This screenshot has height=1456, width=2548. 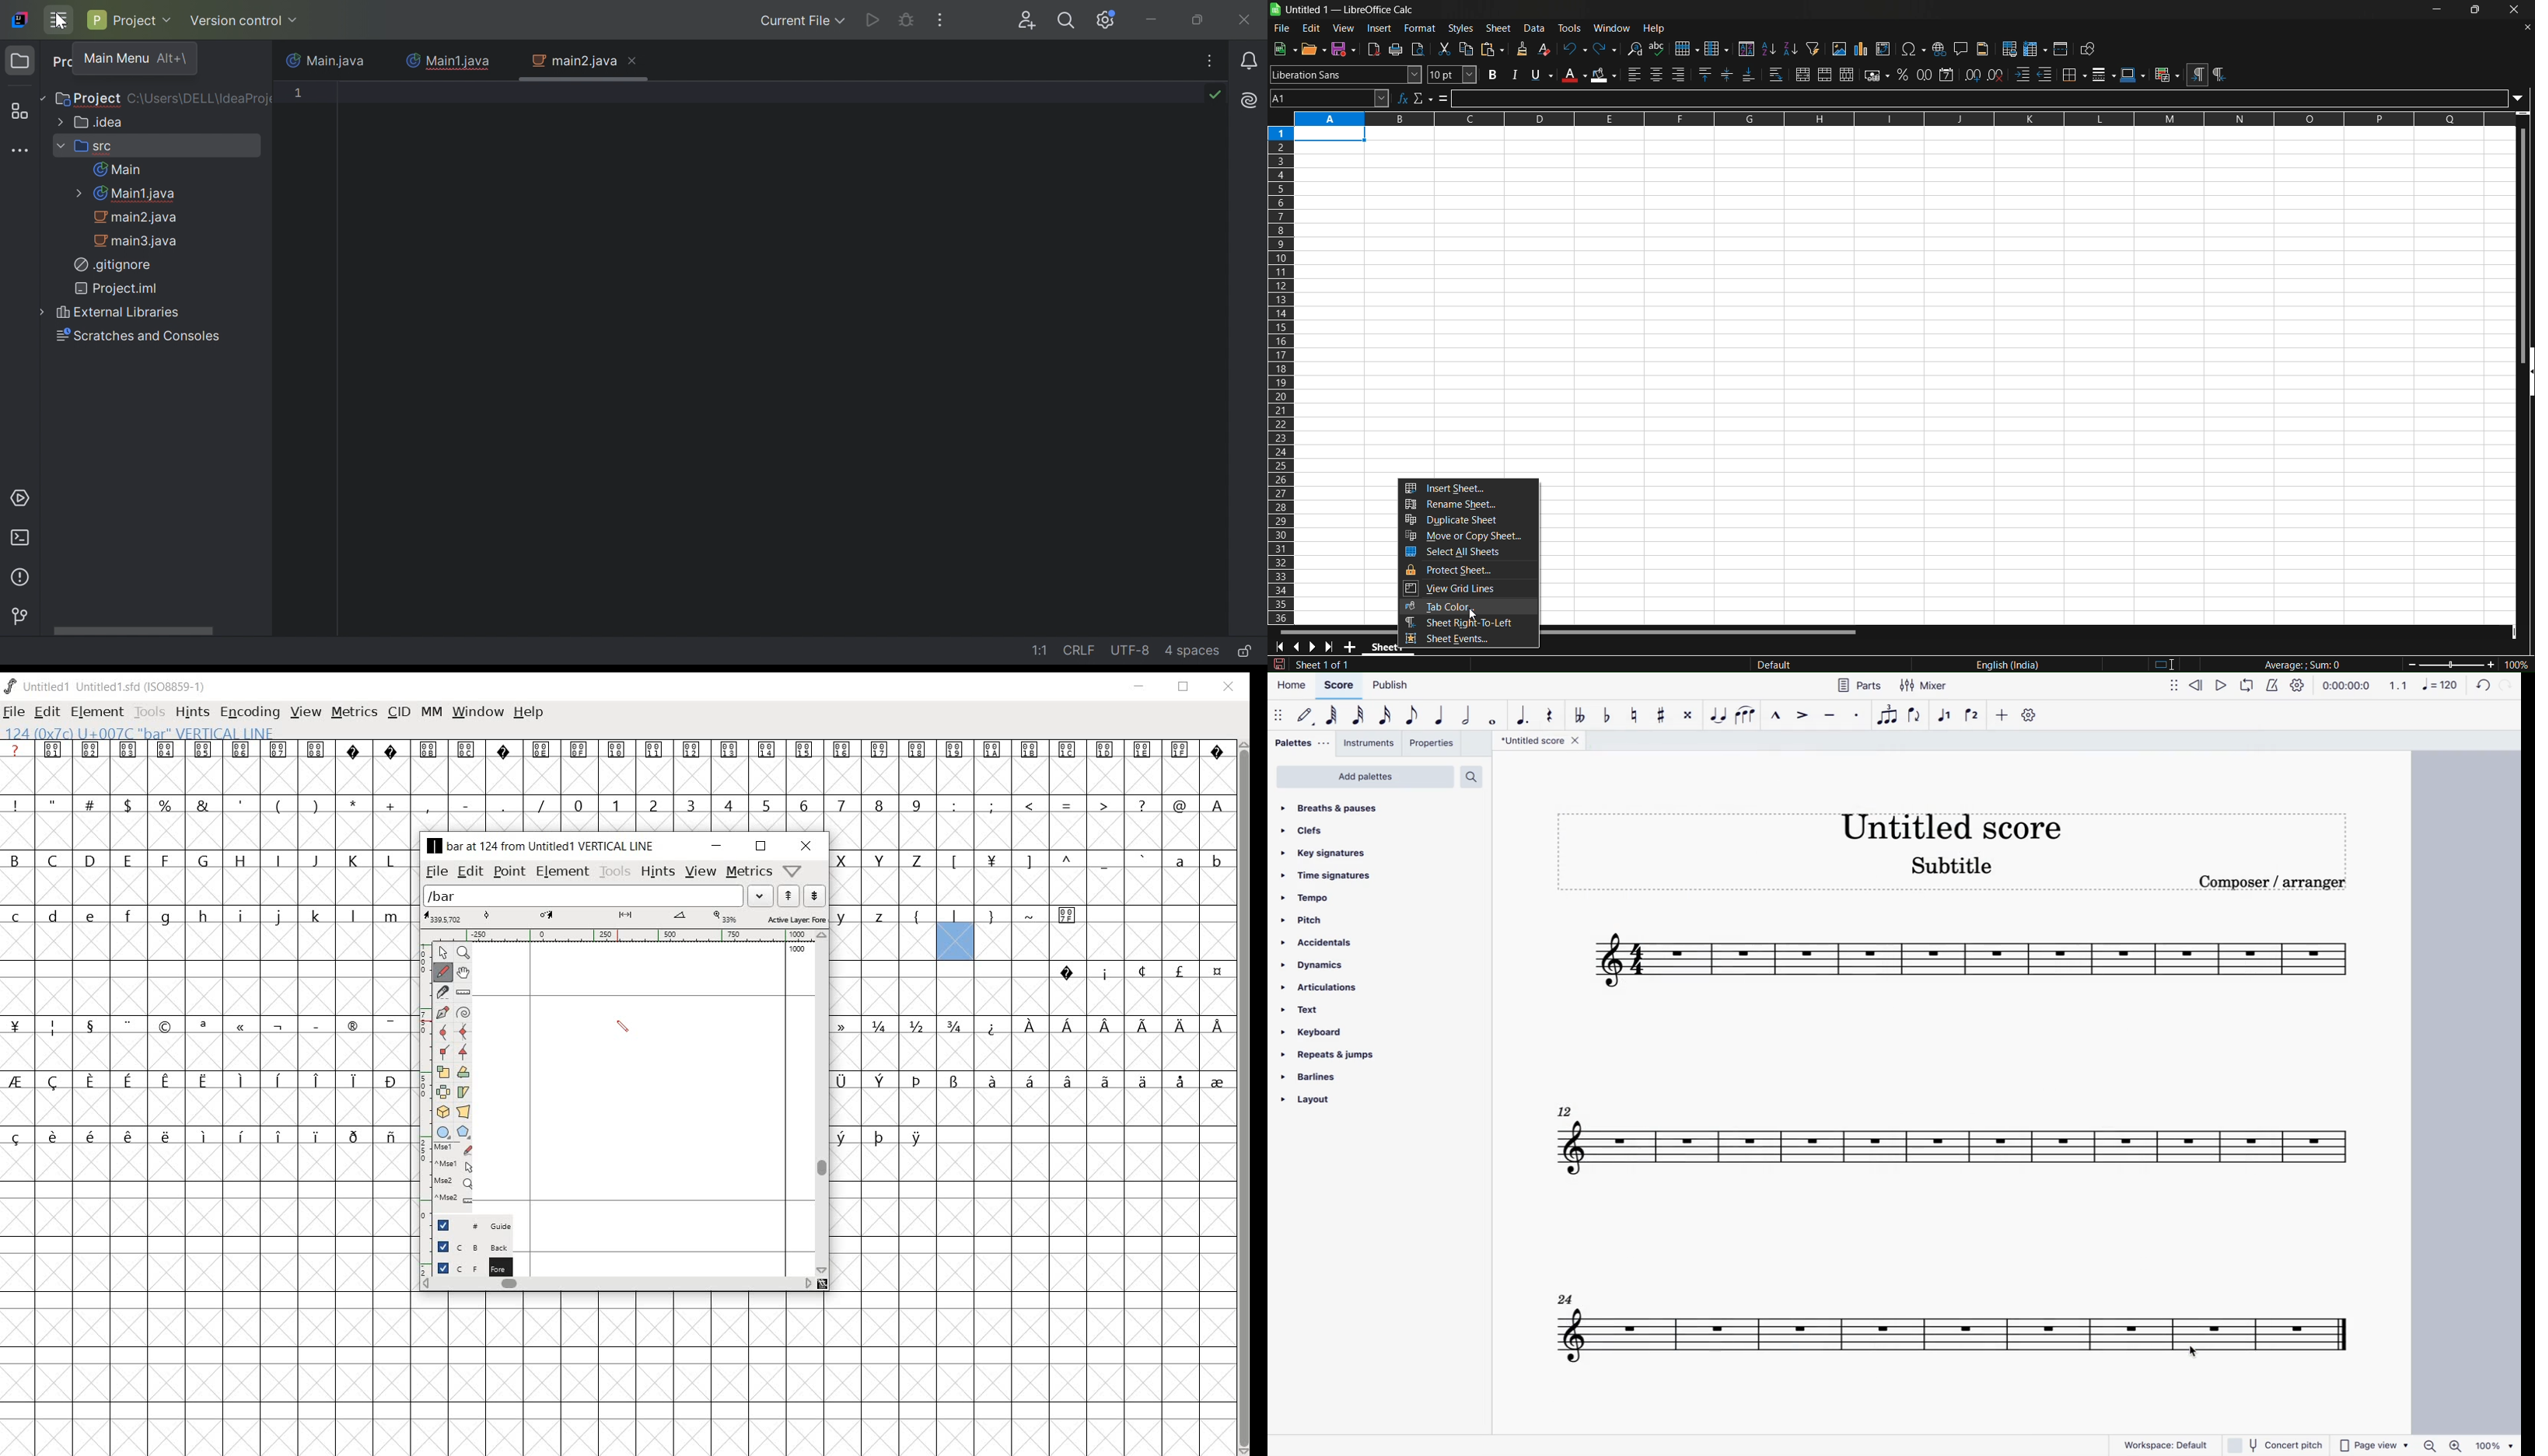 What do you see at coordinates (1359, 719) in the screenshot?
I see `32nd note` at bounding box center [1359, 719].